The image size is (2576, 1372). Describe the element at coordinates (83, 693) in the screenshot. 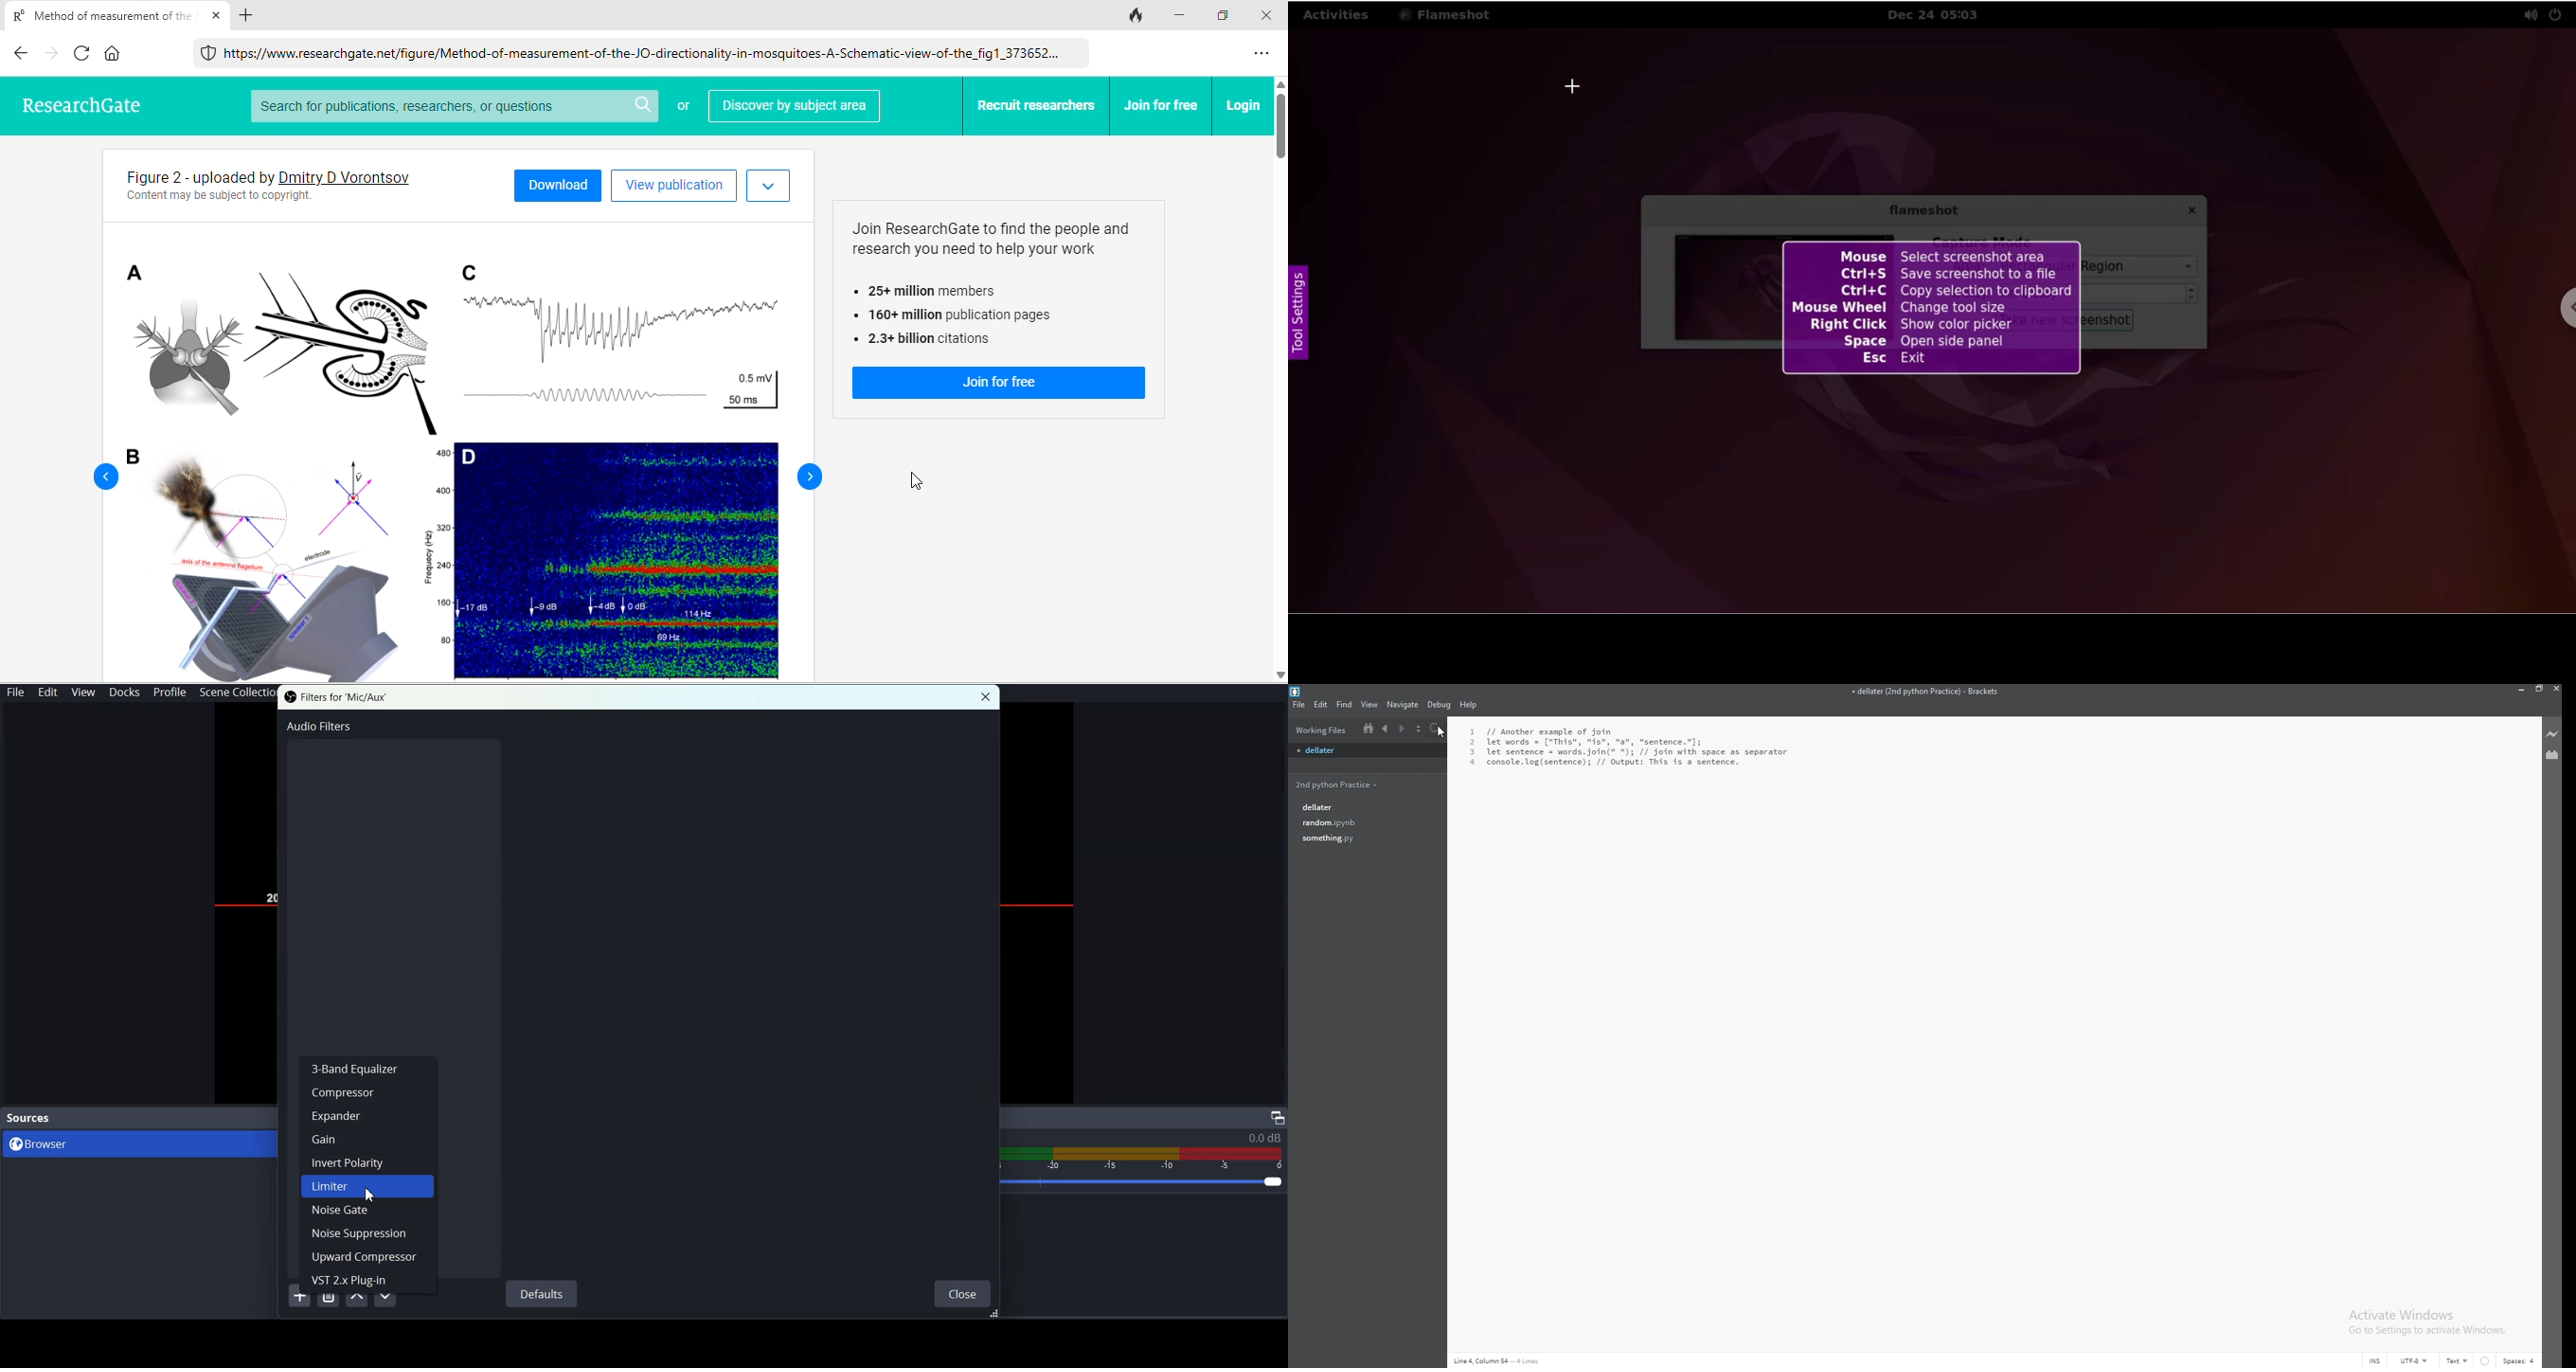

I see `View` at that location.